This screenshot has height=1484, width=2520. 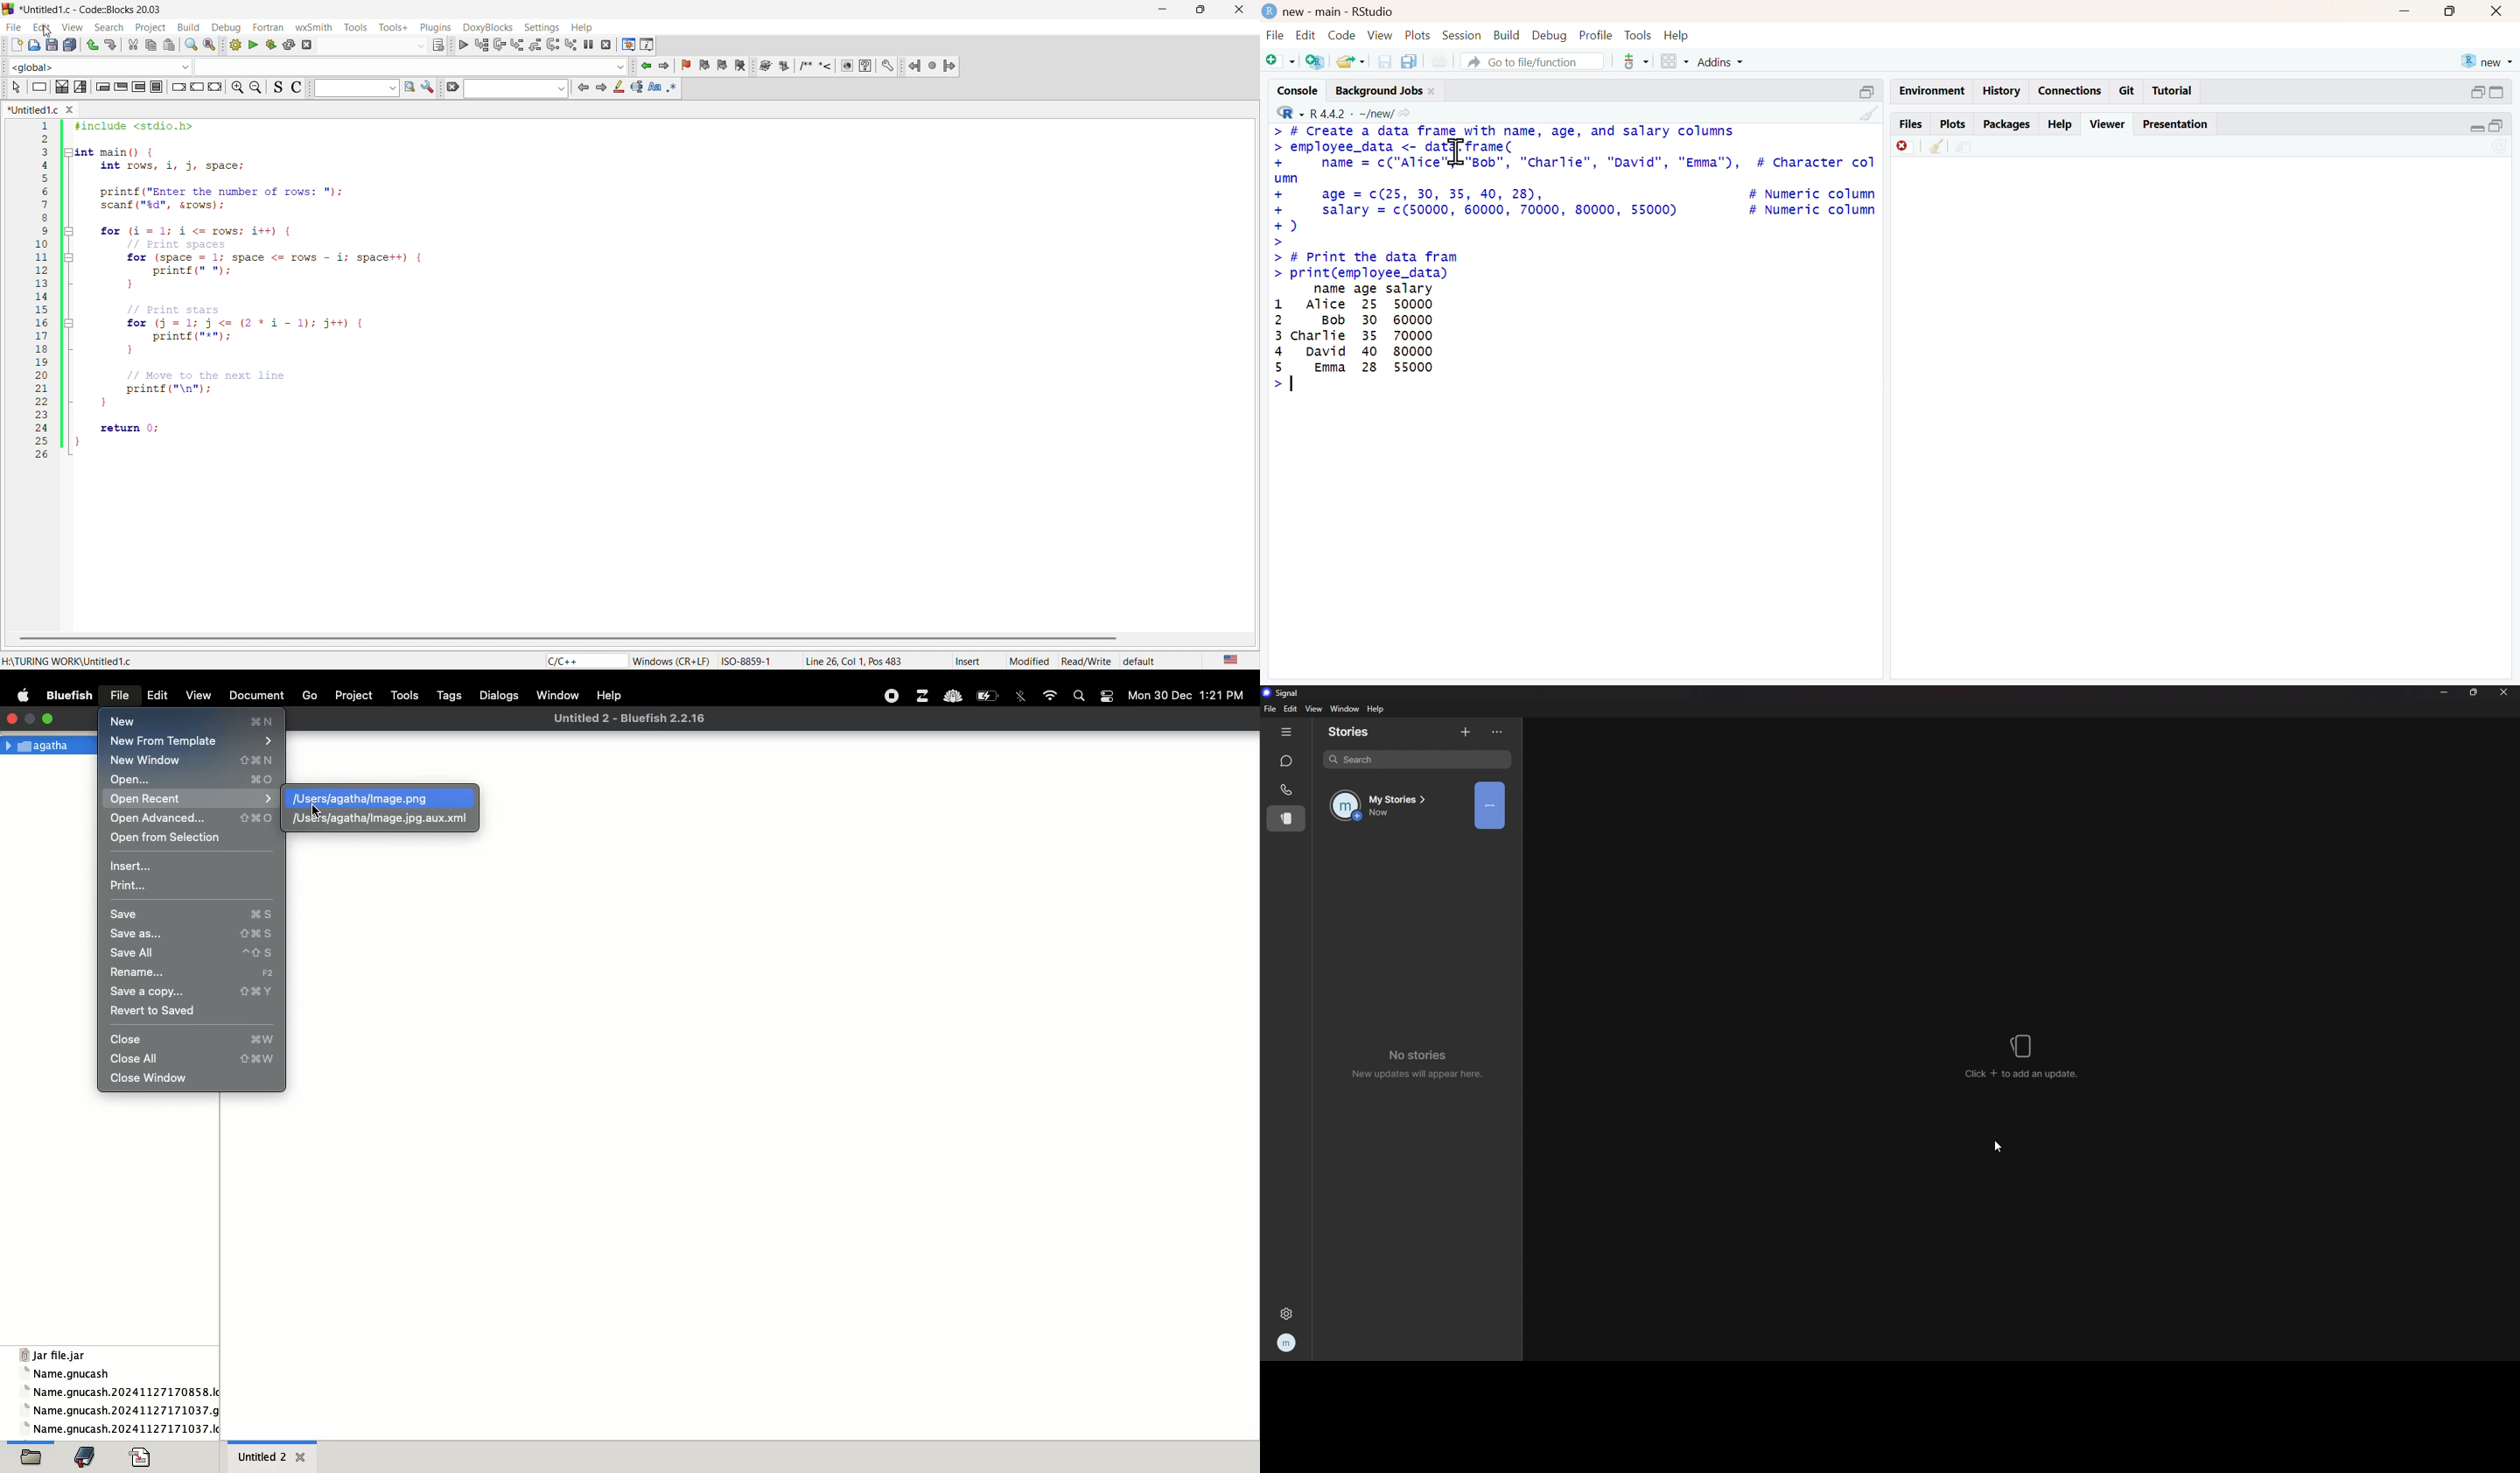 I want to click on Tools, so click(x=1635, y=34).